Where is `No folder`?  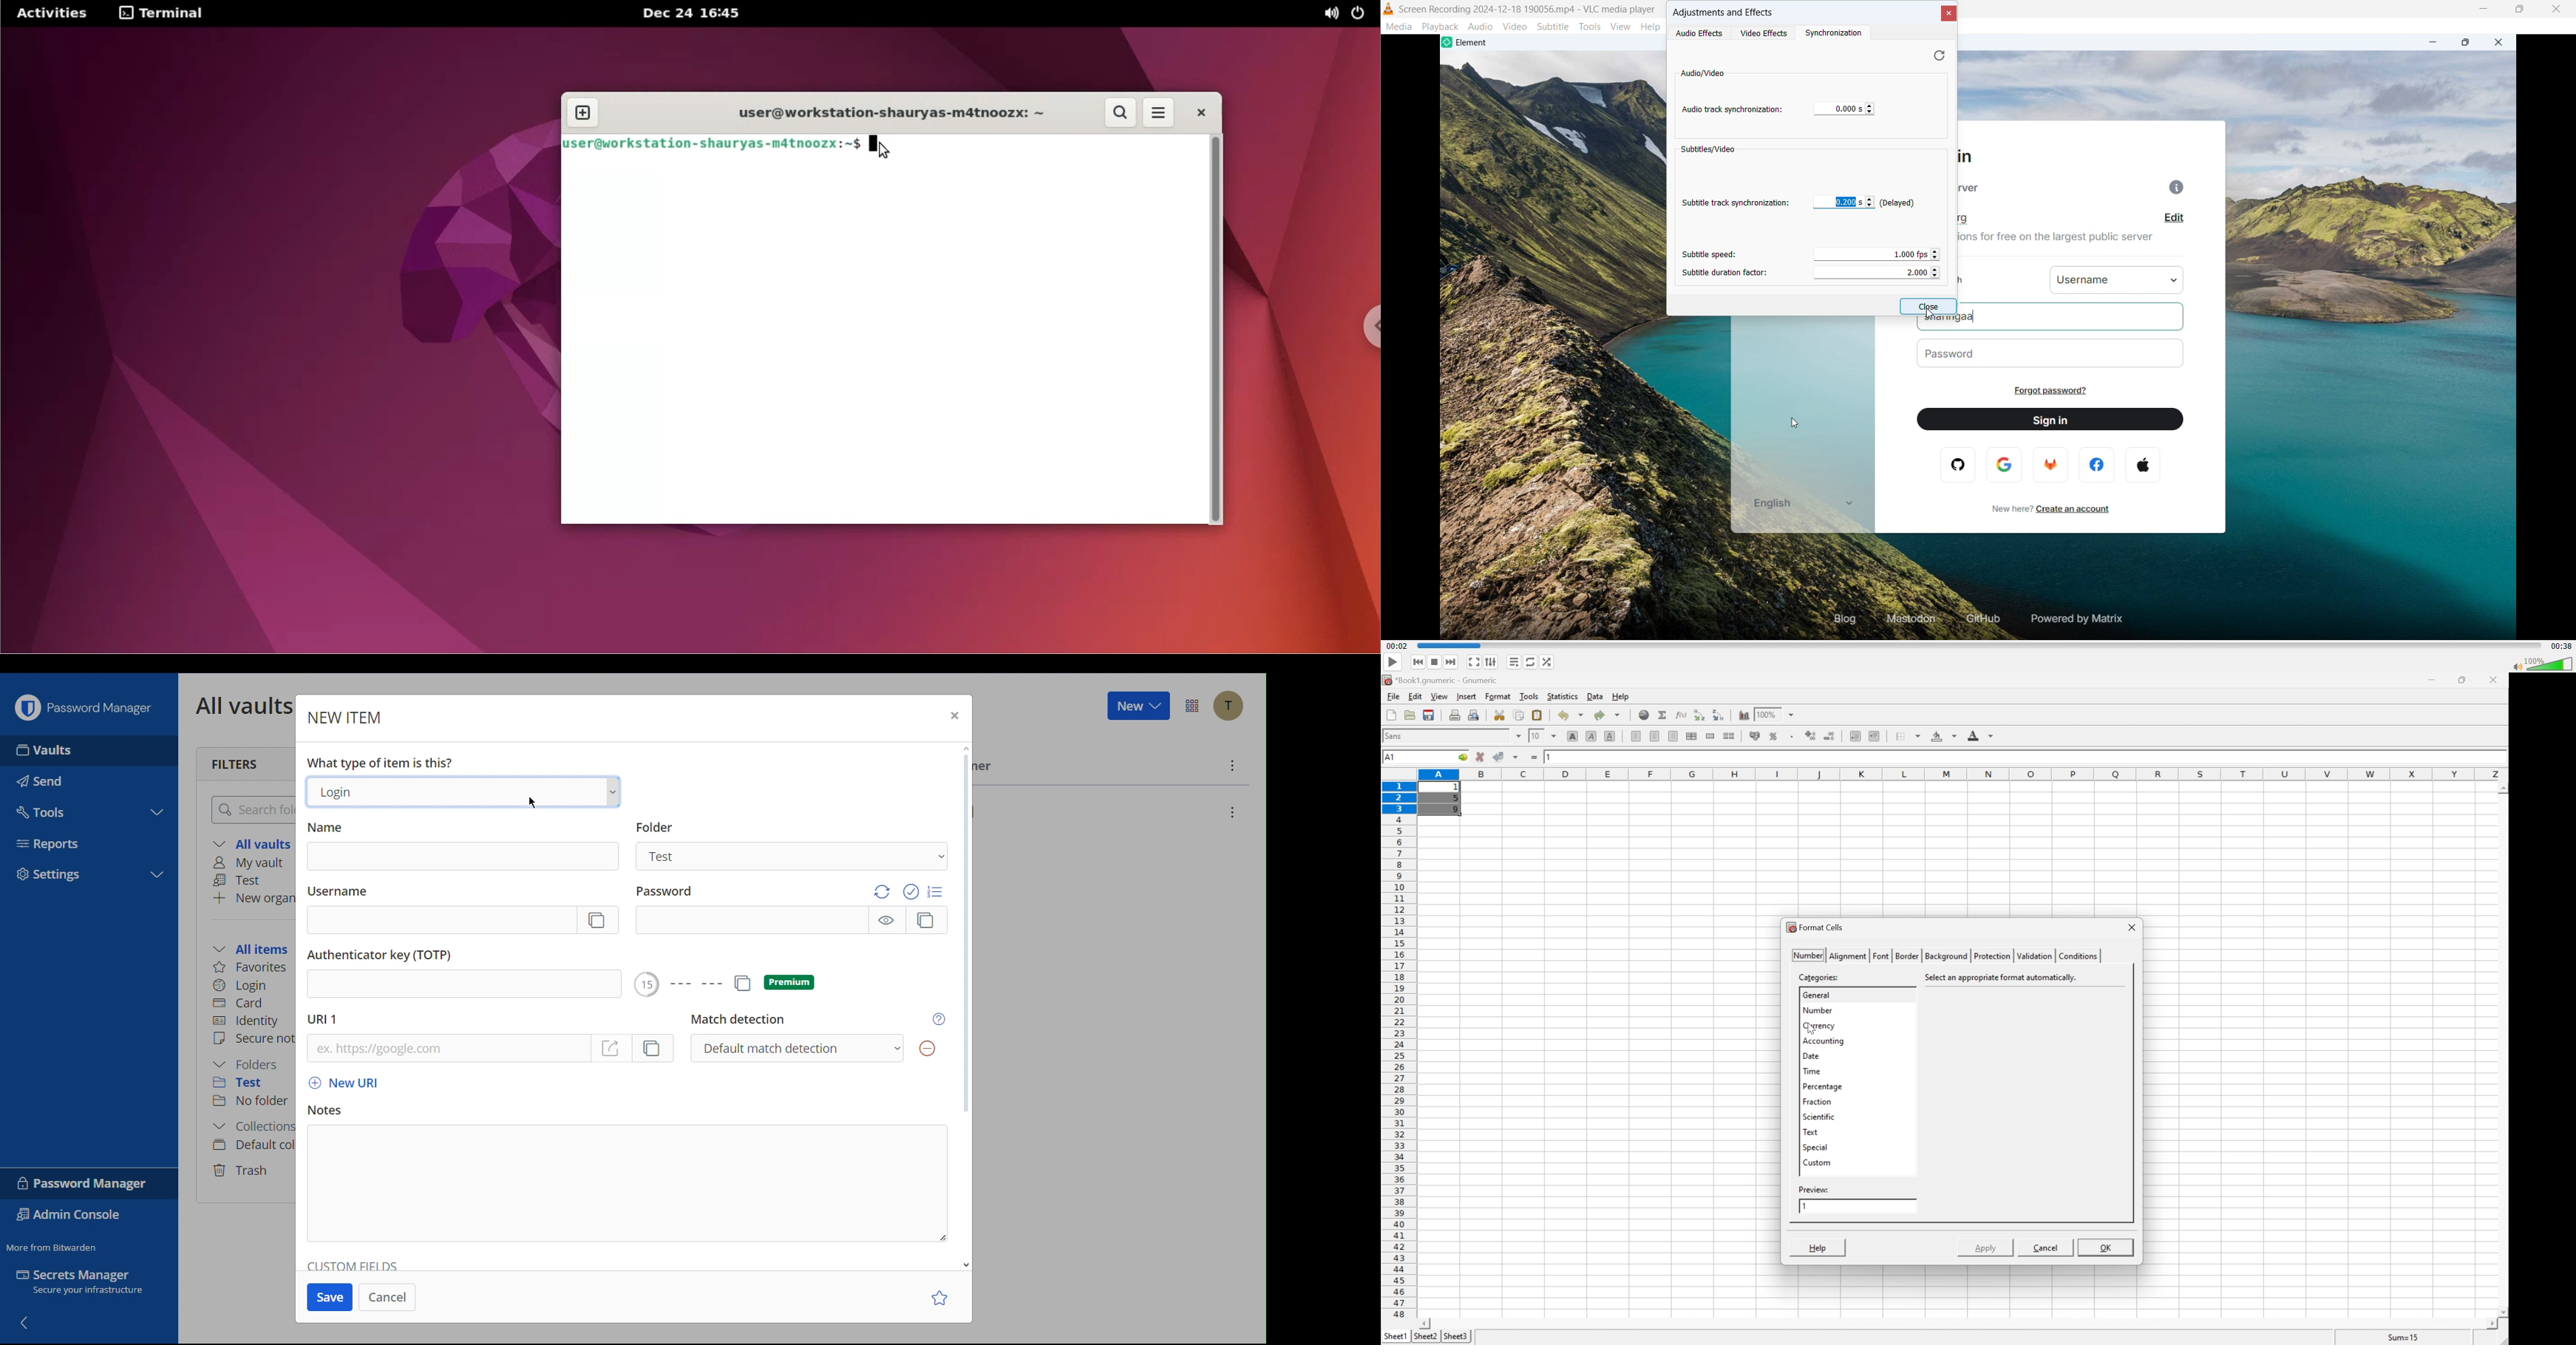
No folder is located at coordinates (252, 1102).